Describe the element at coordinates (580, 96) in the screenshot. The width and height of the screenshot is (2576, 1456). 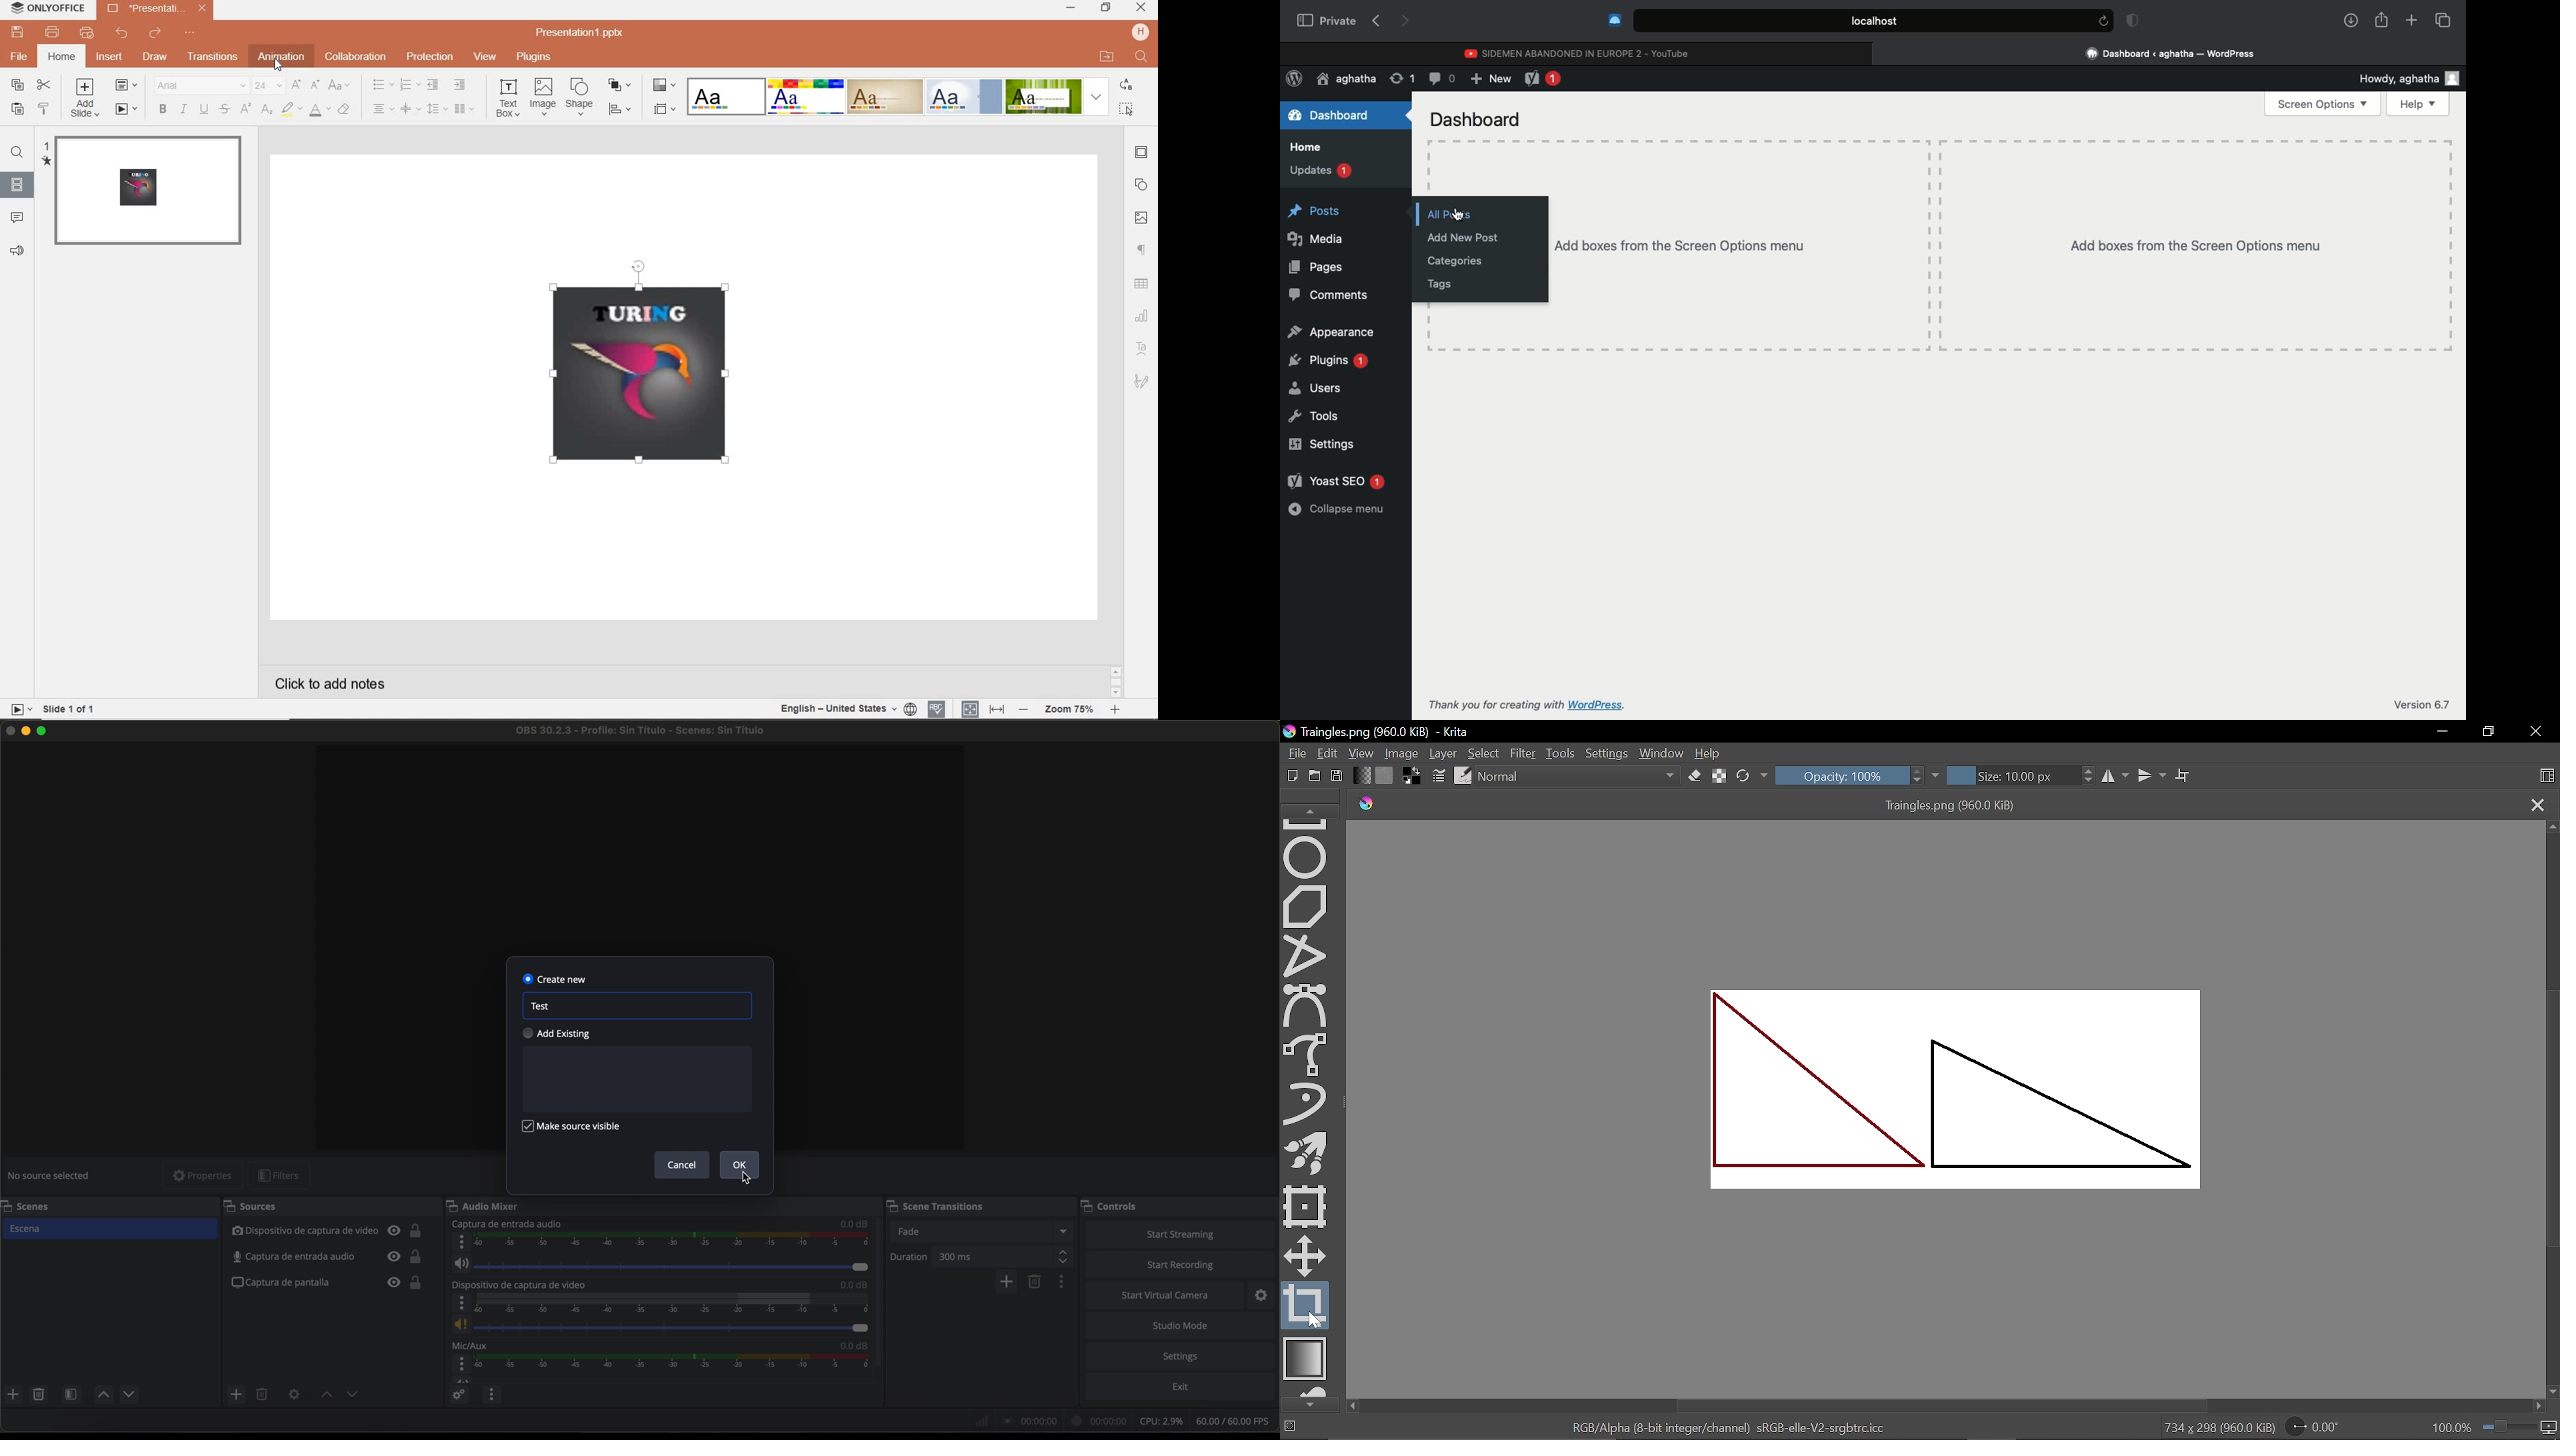
I see `shape` at that location.